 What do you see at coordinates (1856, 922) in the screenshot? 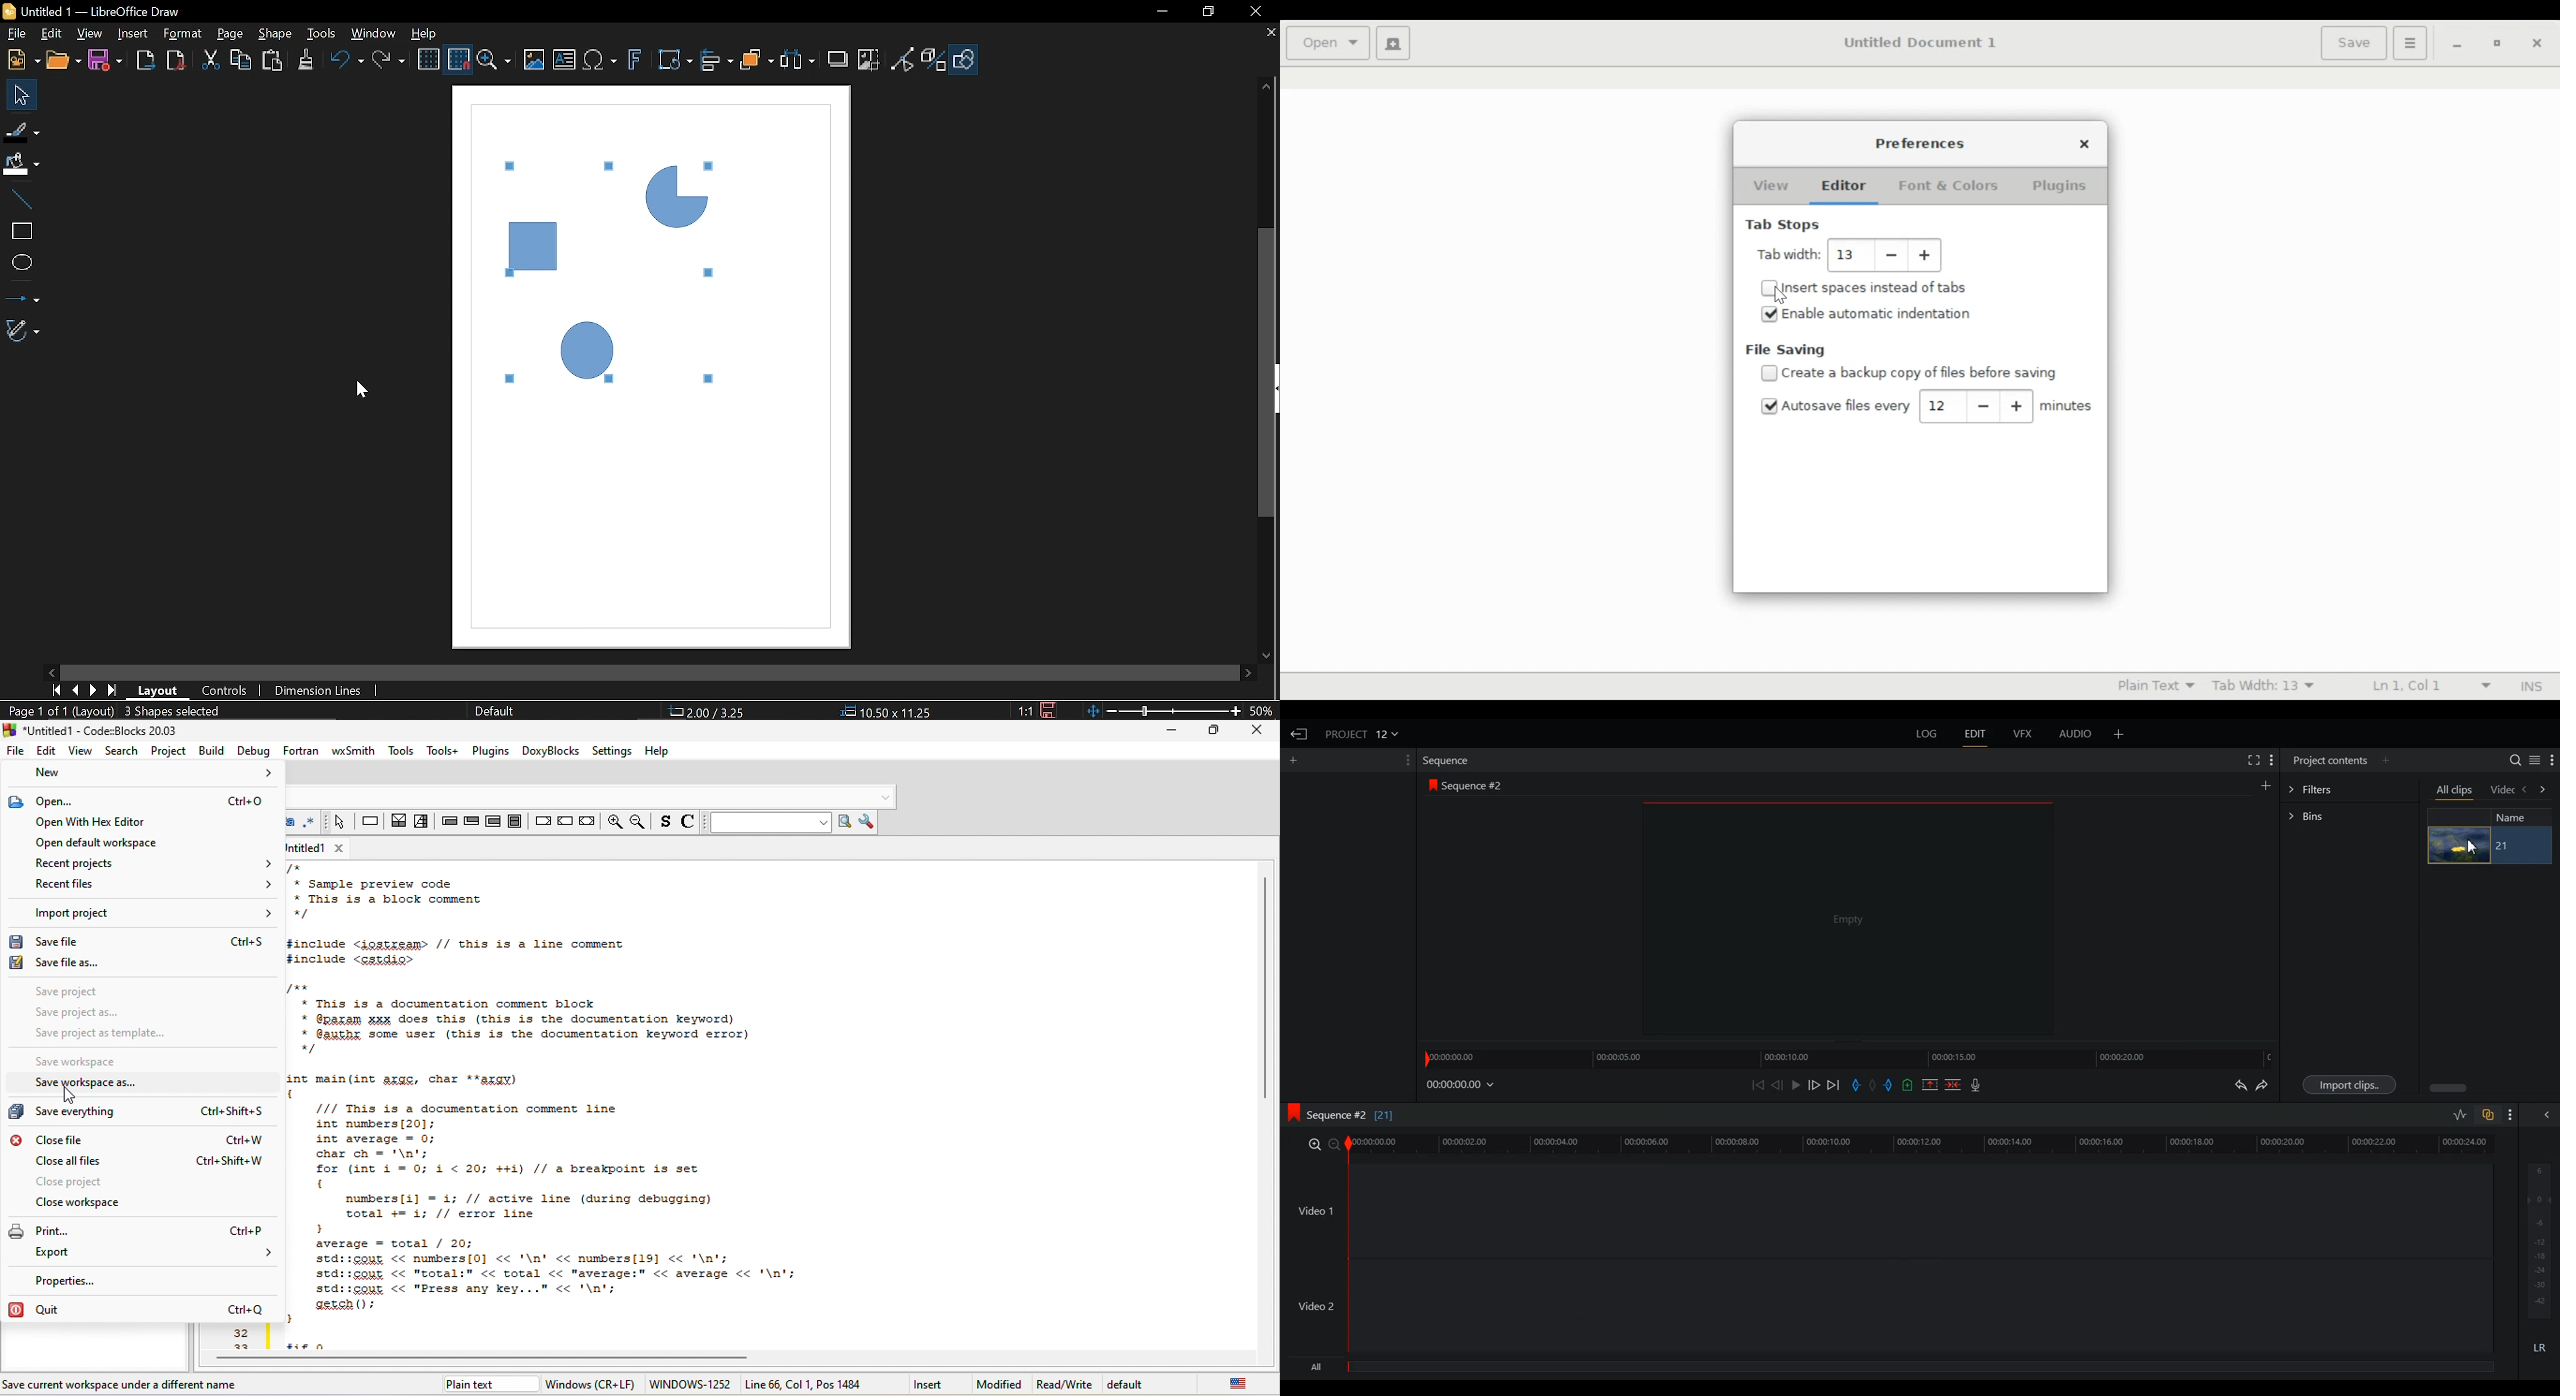
I see `Video Preview` at bounding box center [1856, 922].